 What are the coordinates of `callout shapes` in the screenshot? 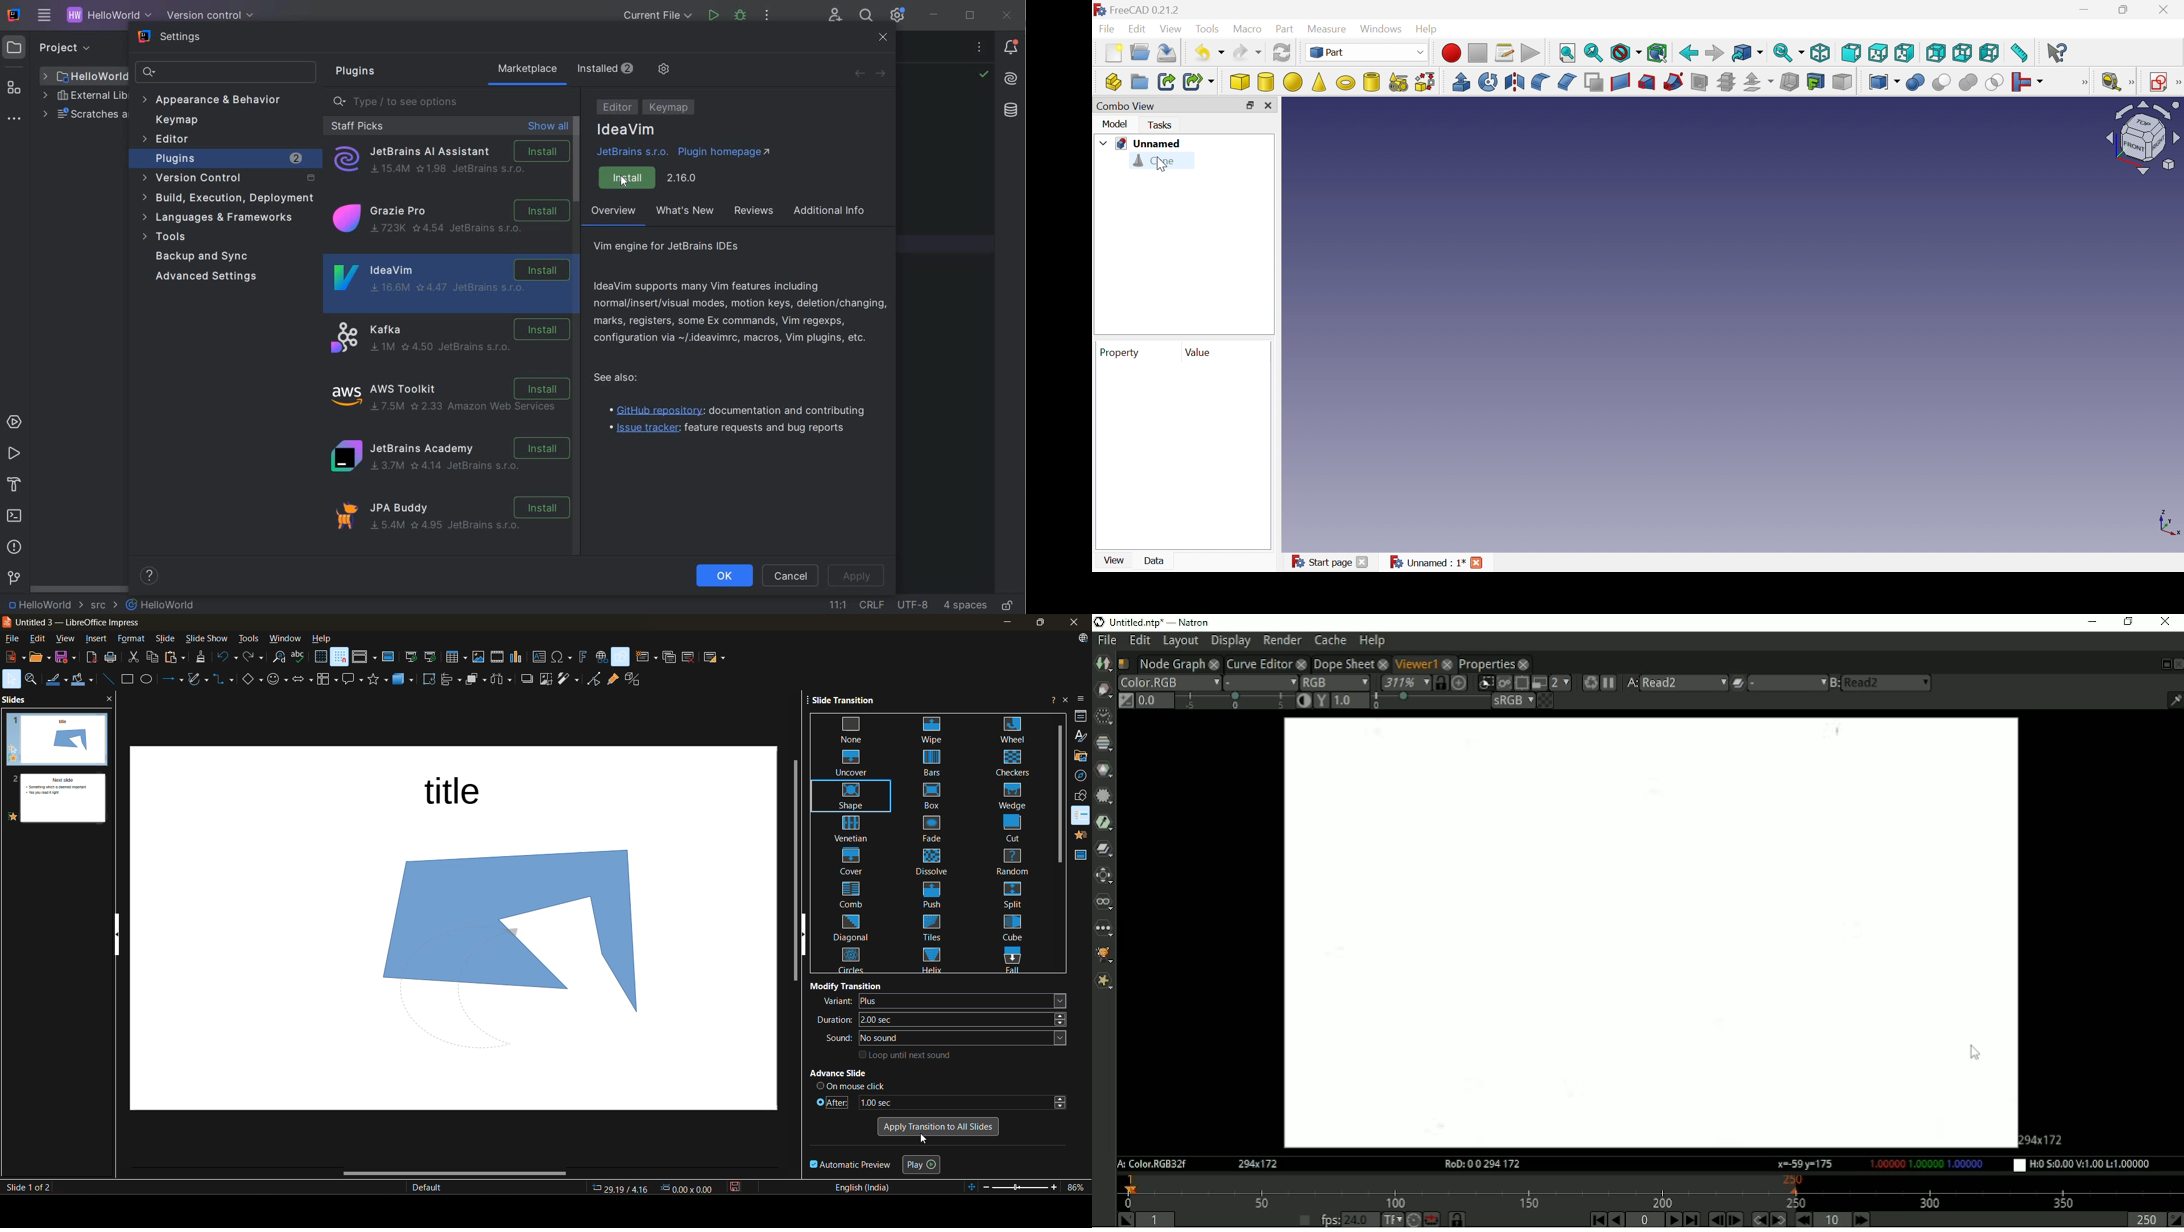 It's located at (354, 679).